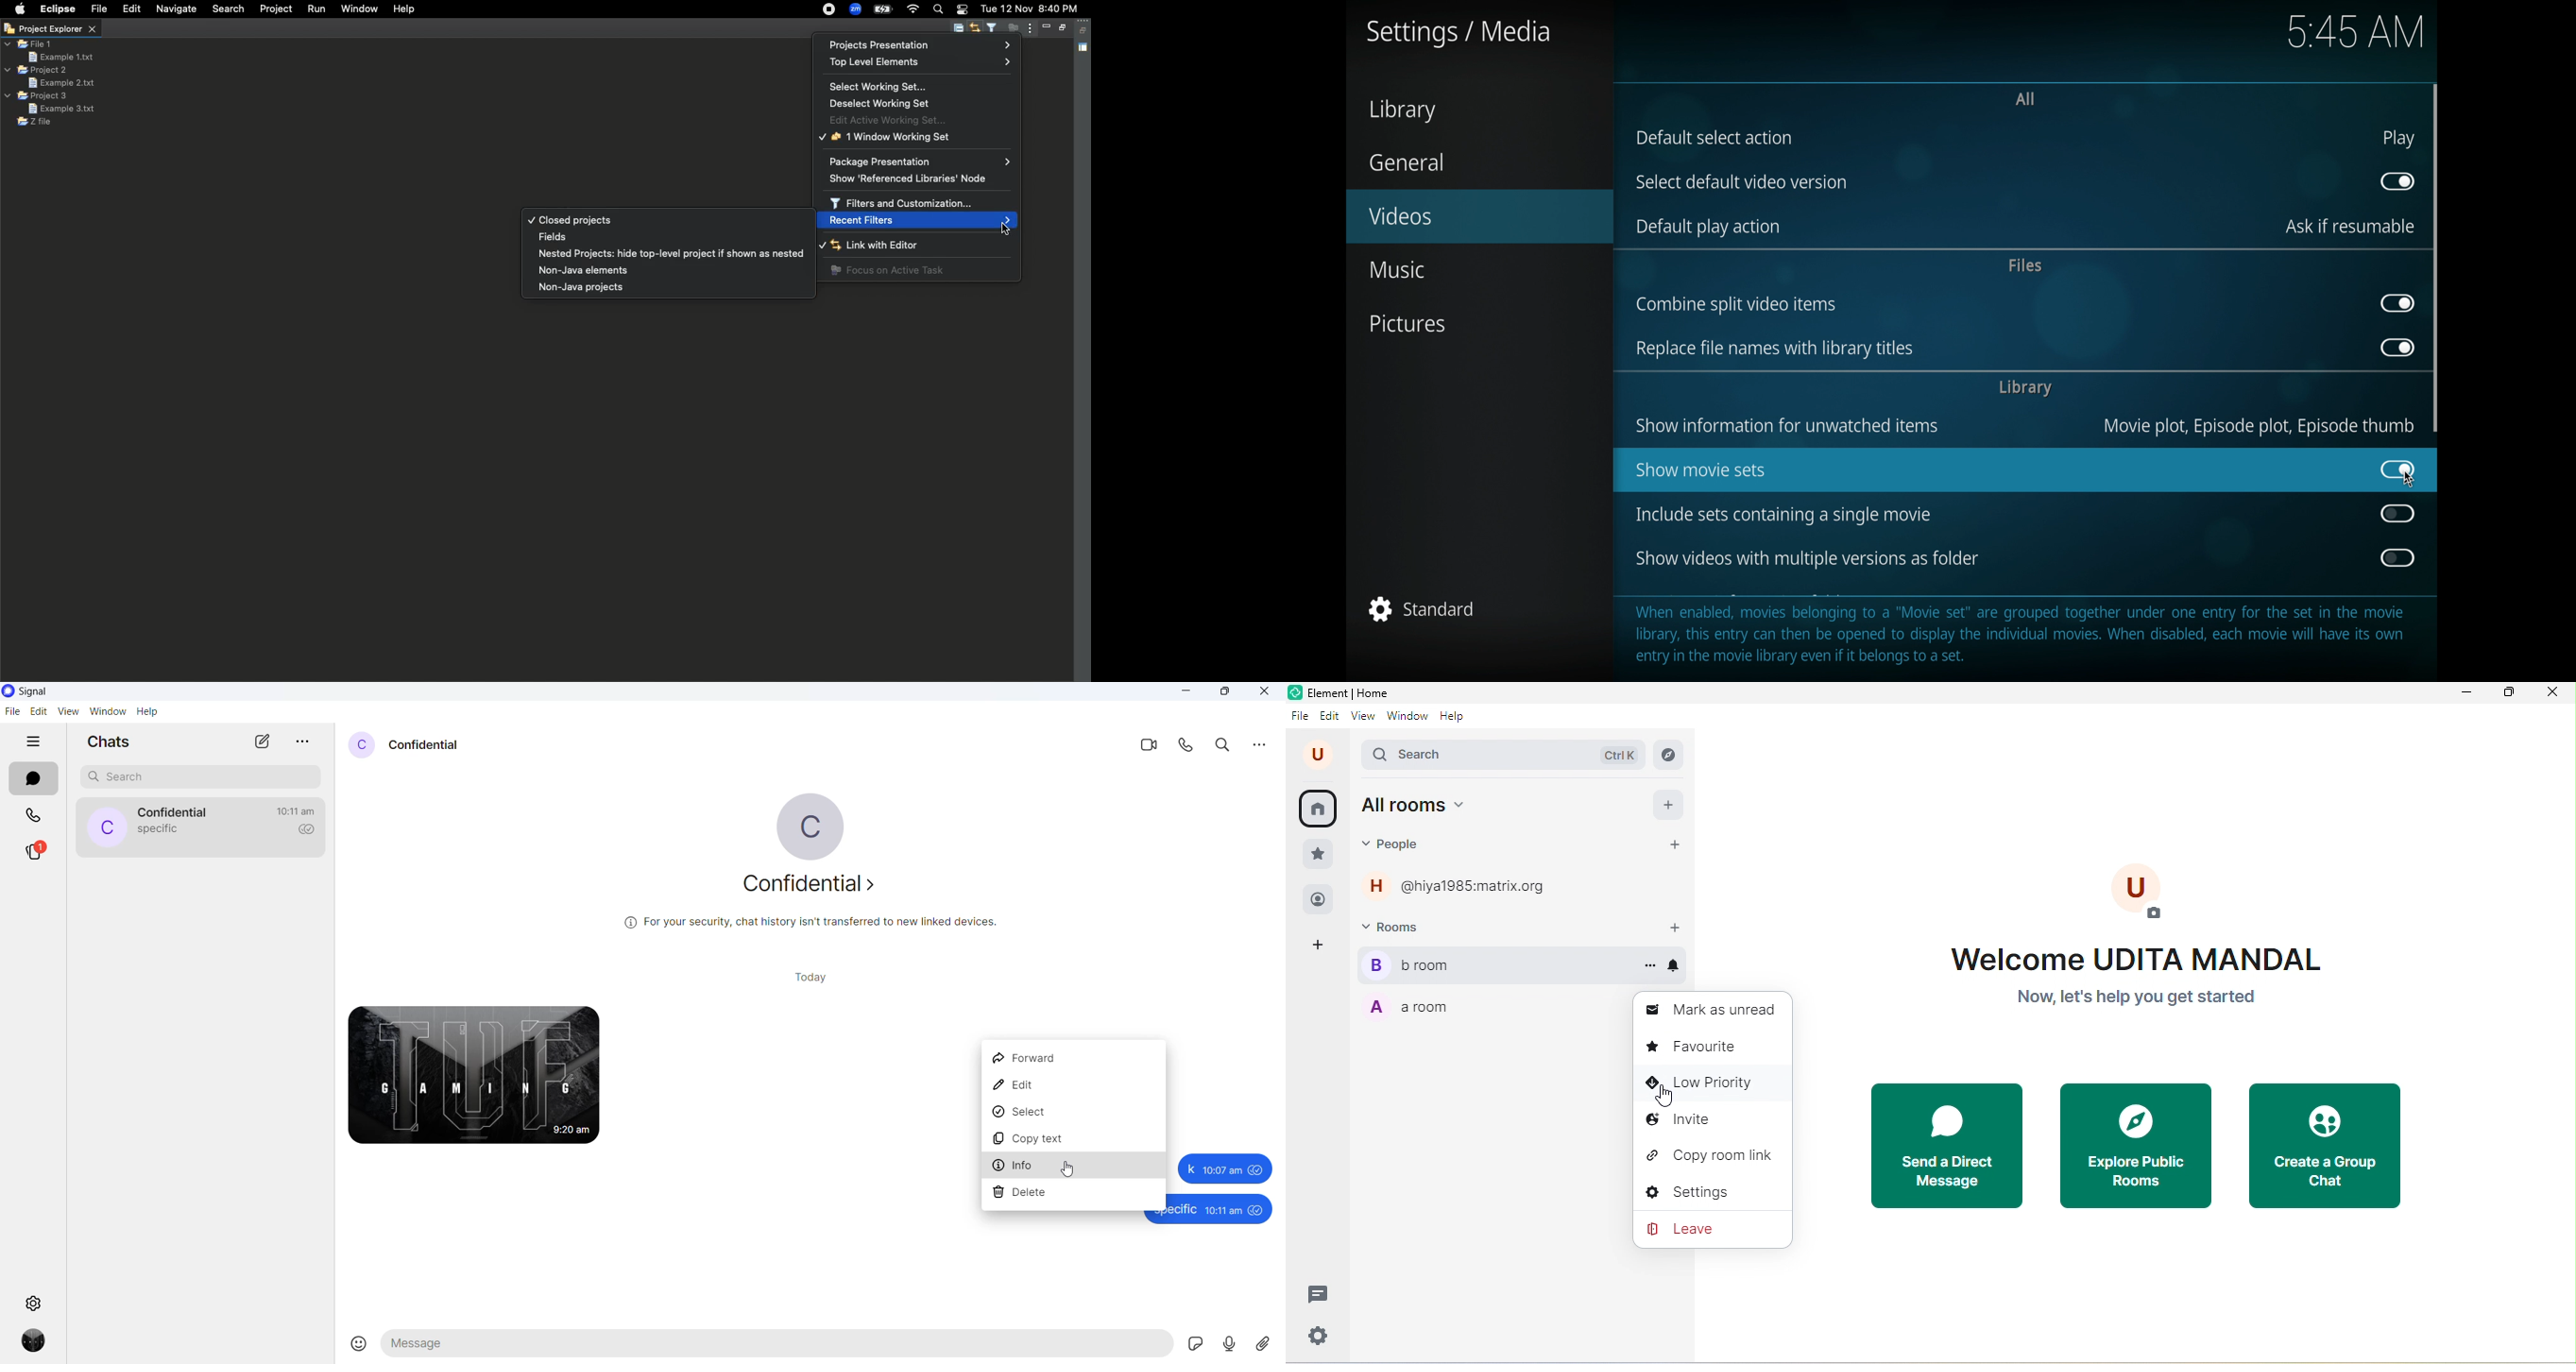 This screenshot has height=1372, width=2576. Describe the element at coordinates (1227, 746) in the screenshot. I see `search in chats` at that location.